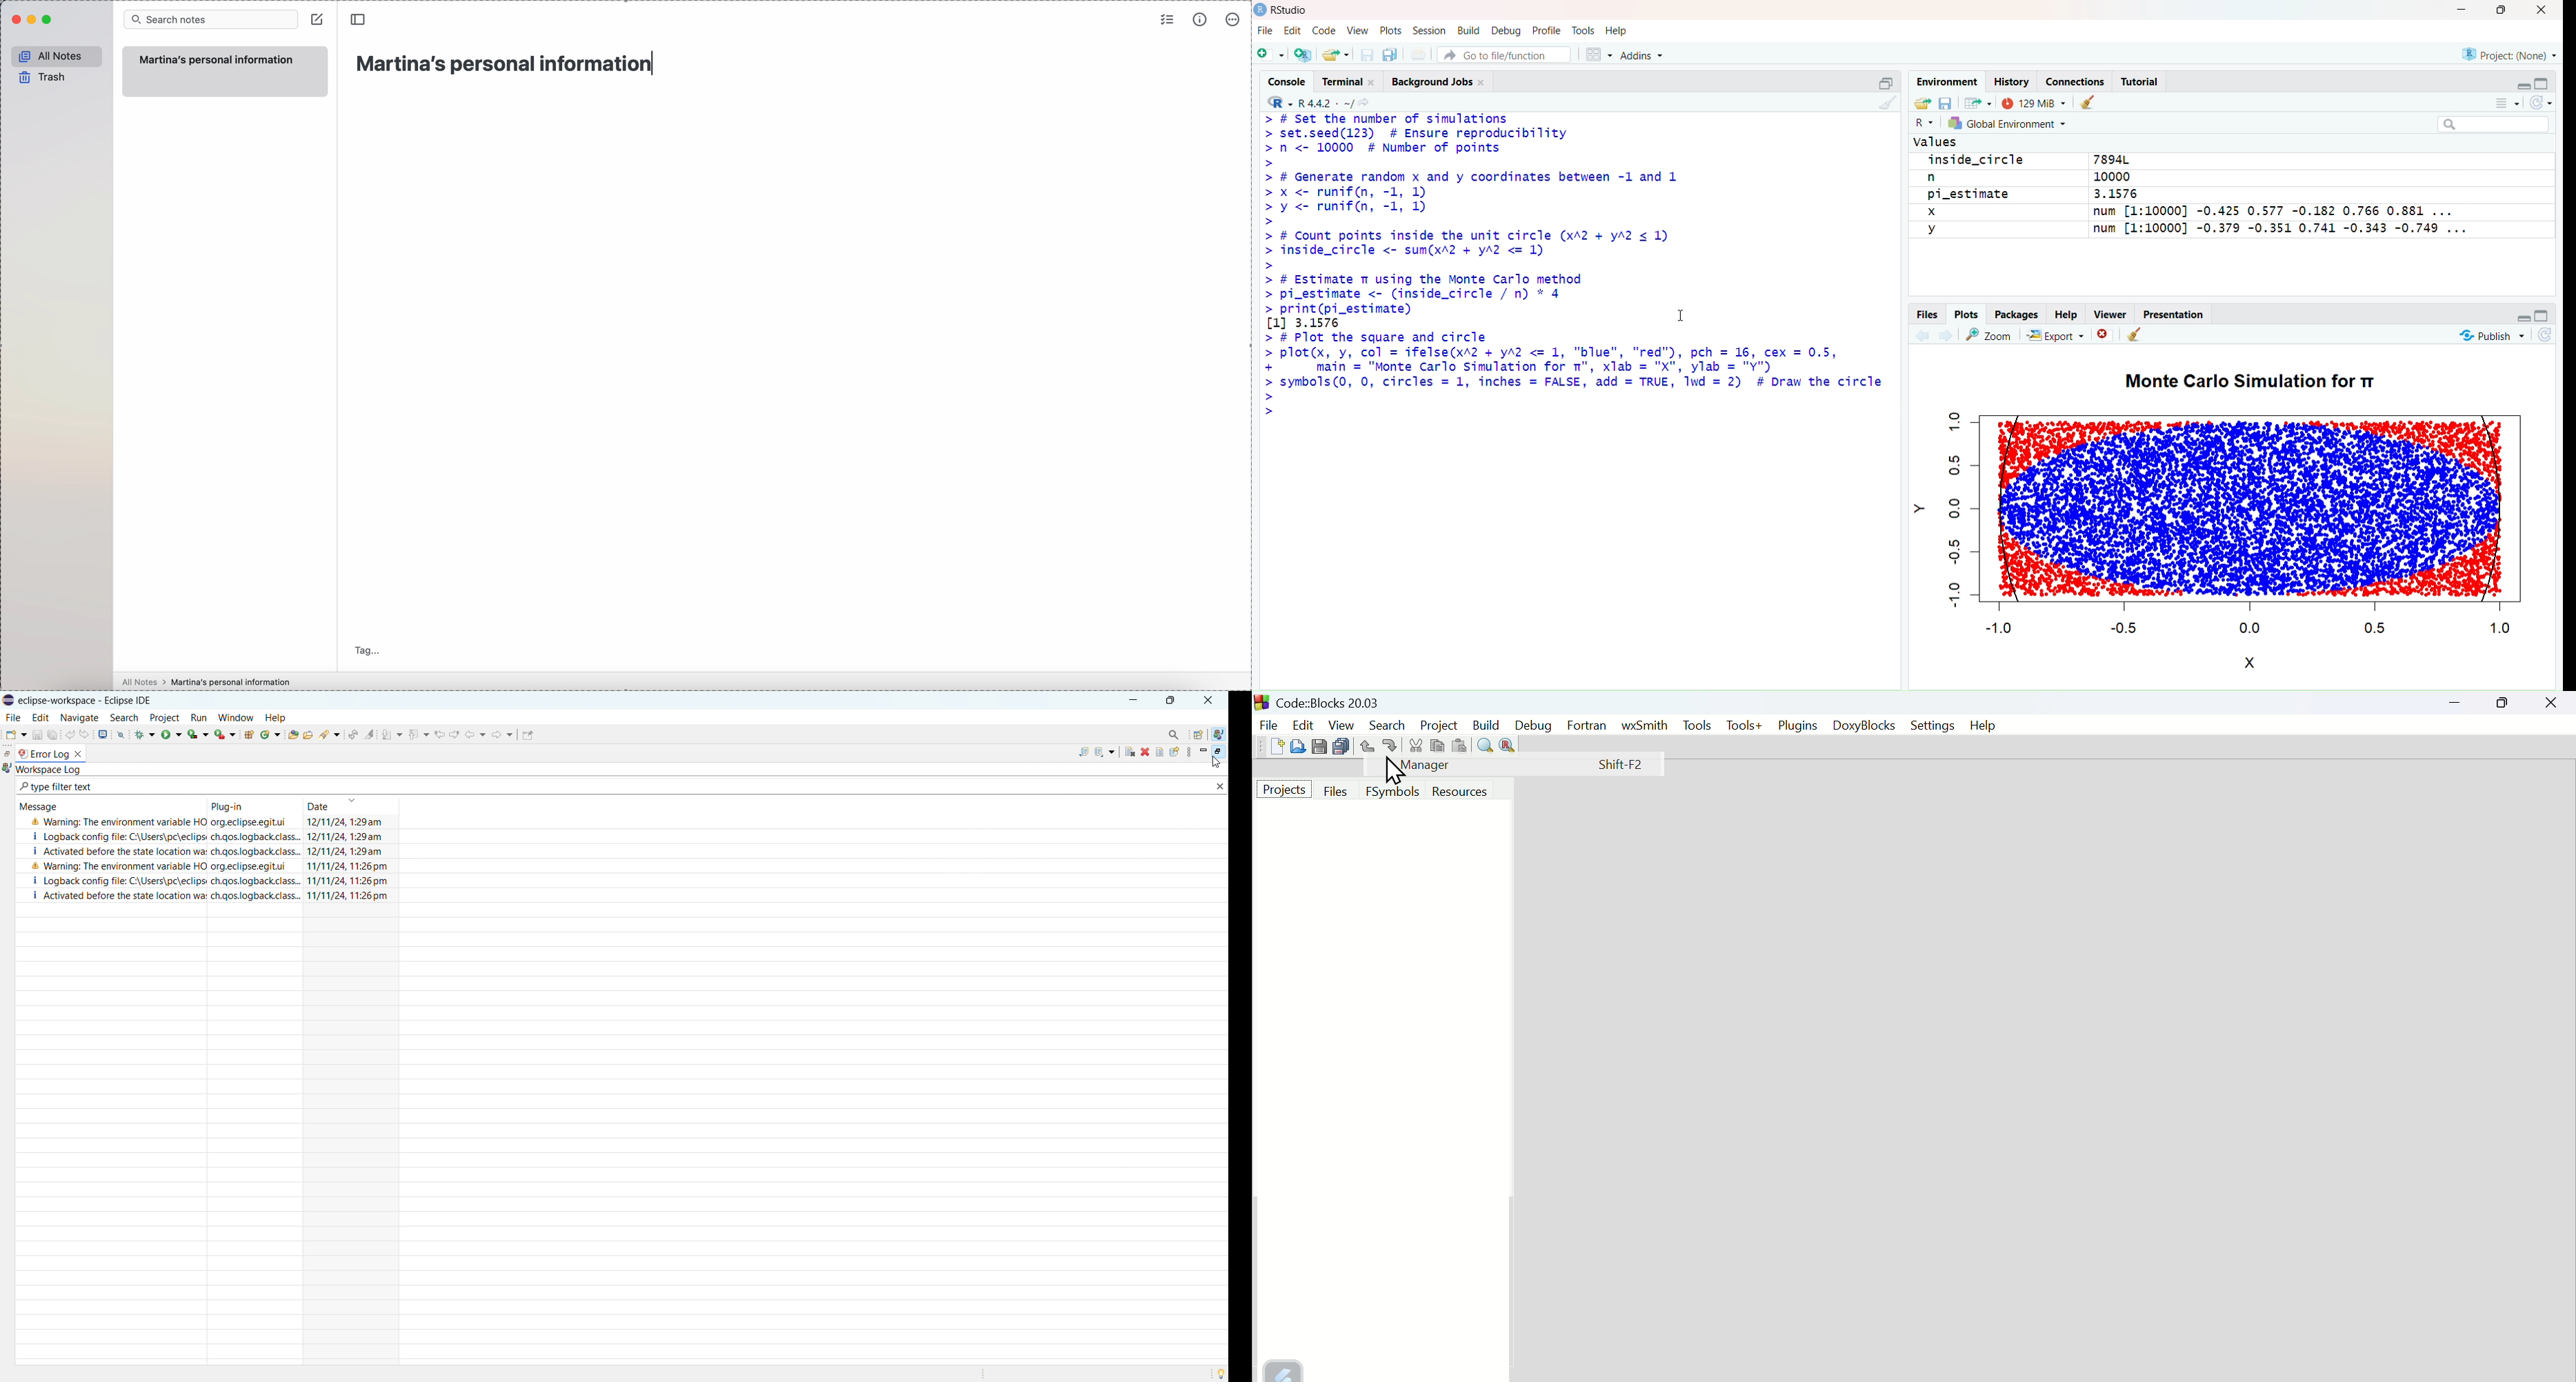 The height and width of the screenshot is (1400, 2576). Describe the element at coordinates (1328, 102) in the screenshot. I see `R 4.2.2~/` at that location.